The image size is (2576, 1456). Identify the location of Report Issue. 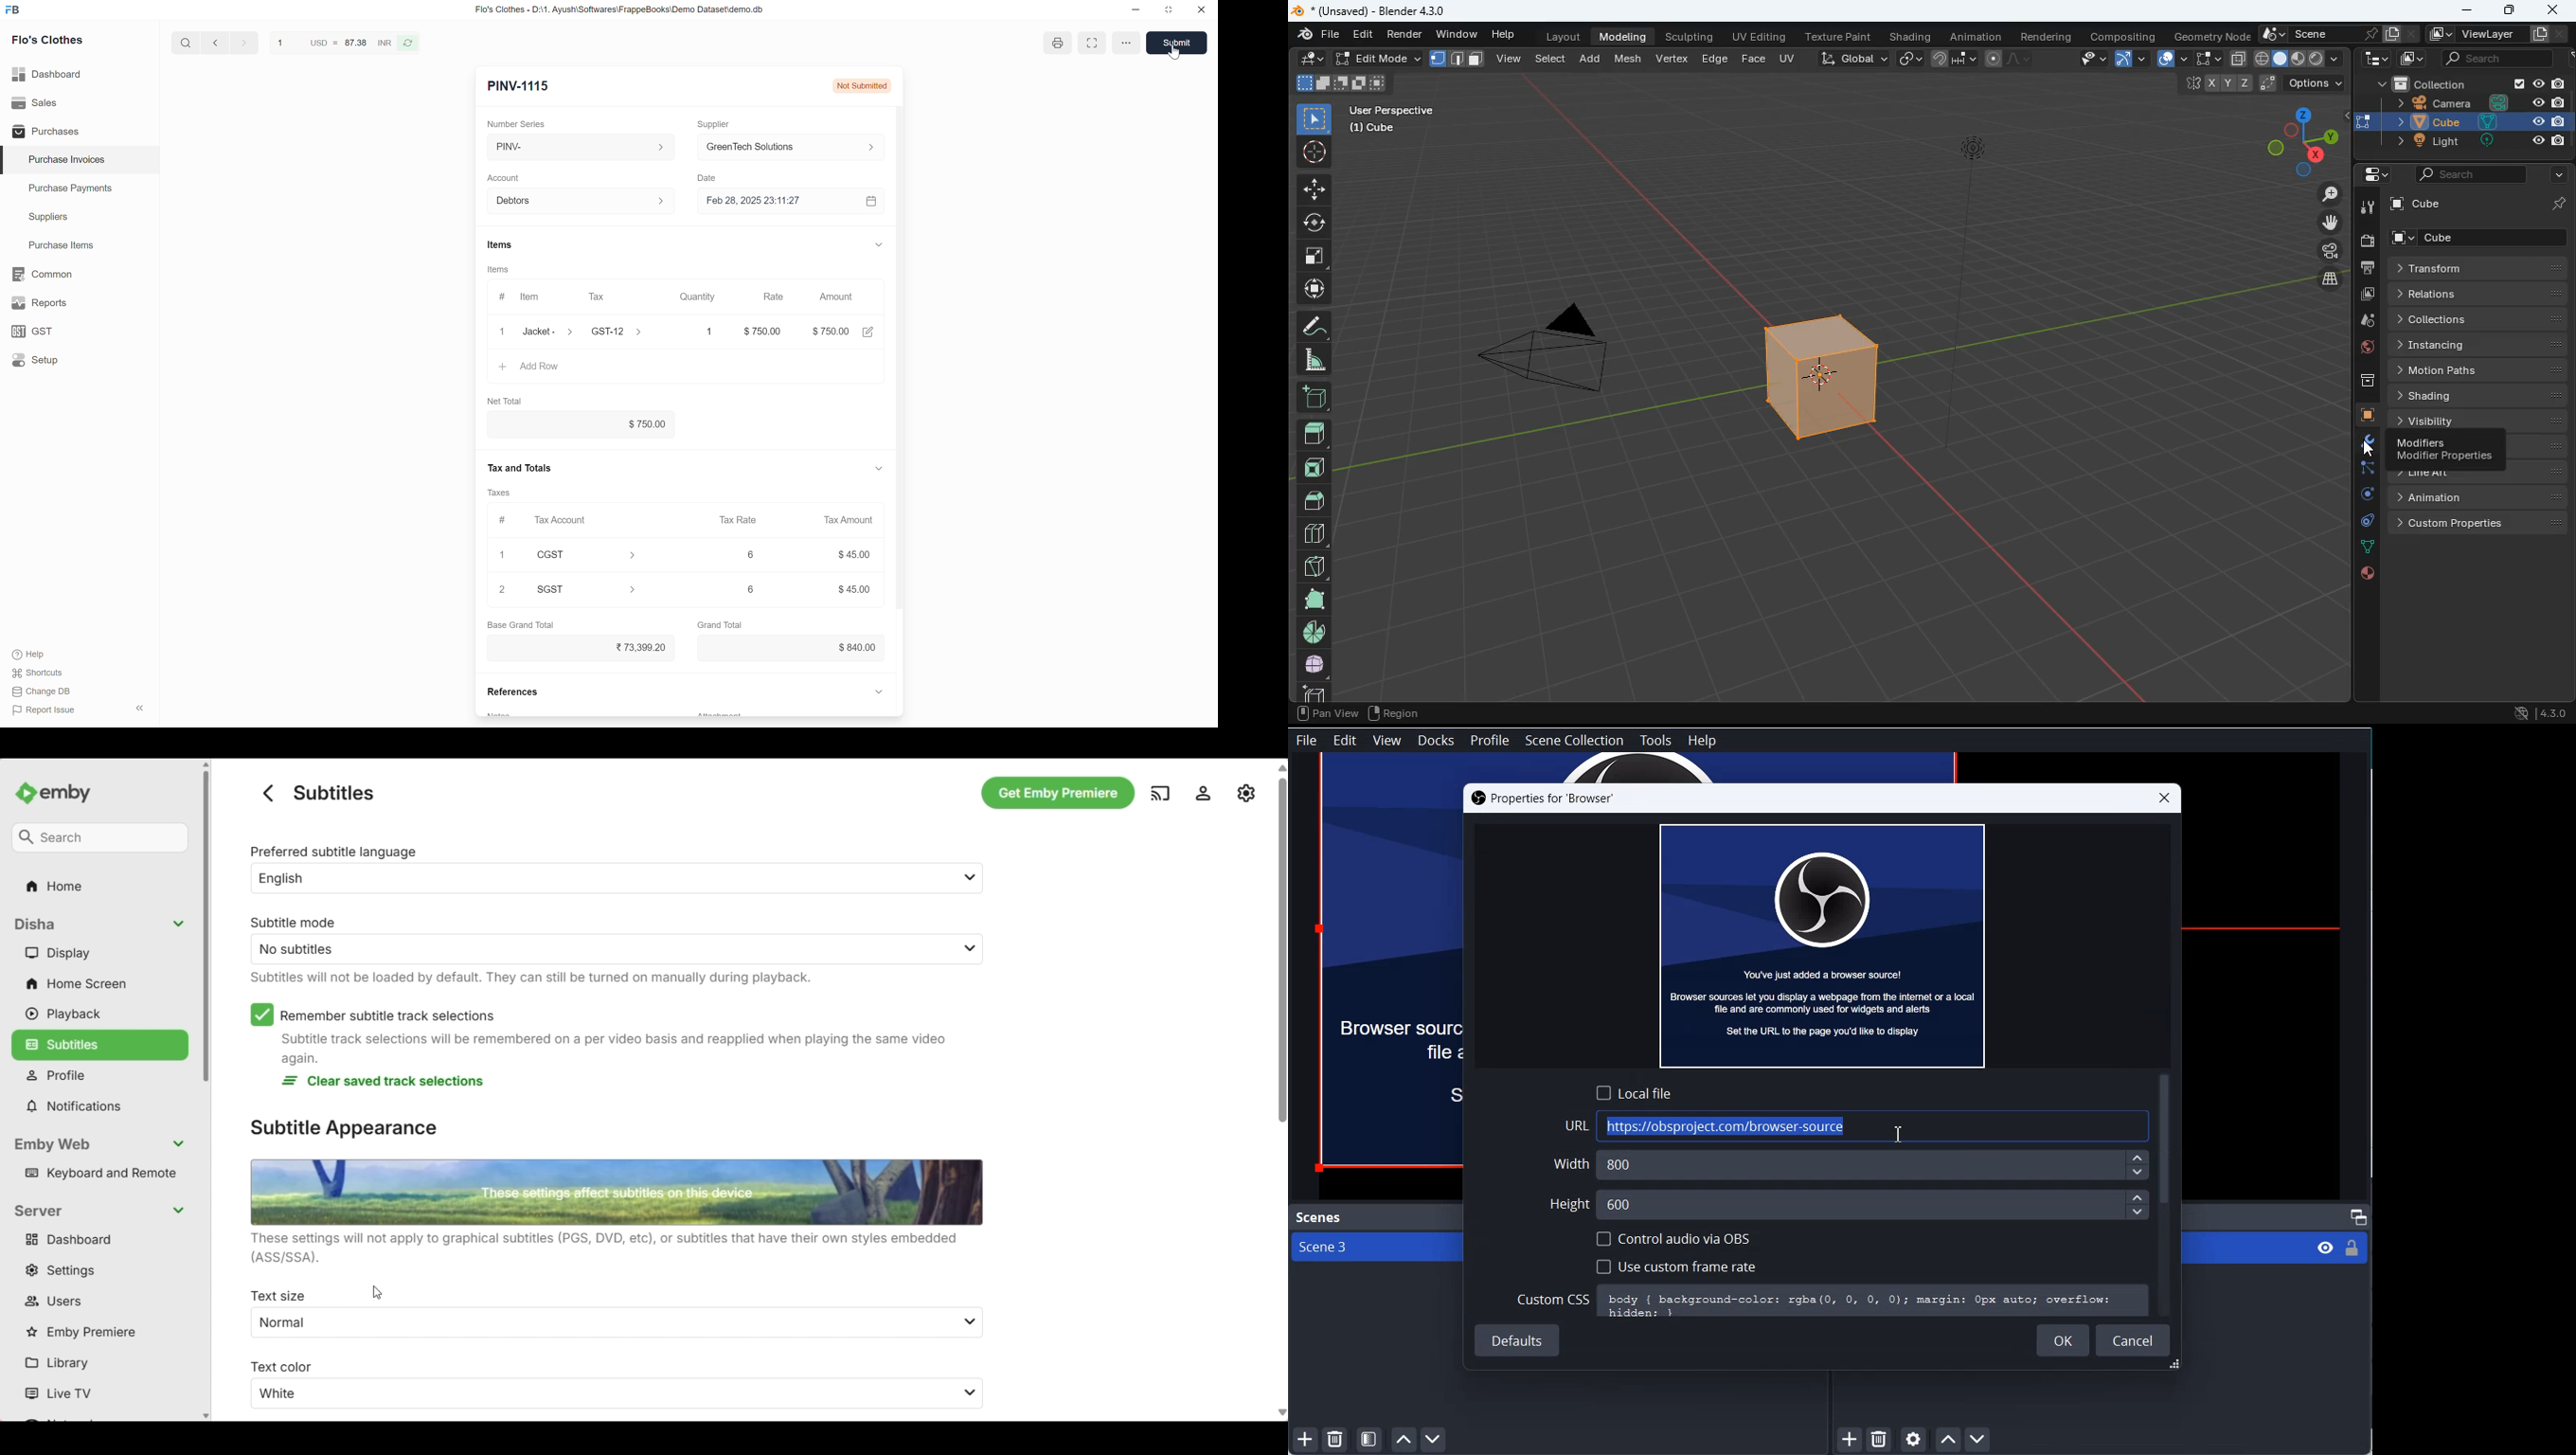
(44, 710).